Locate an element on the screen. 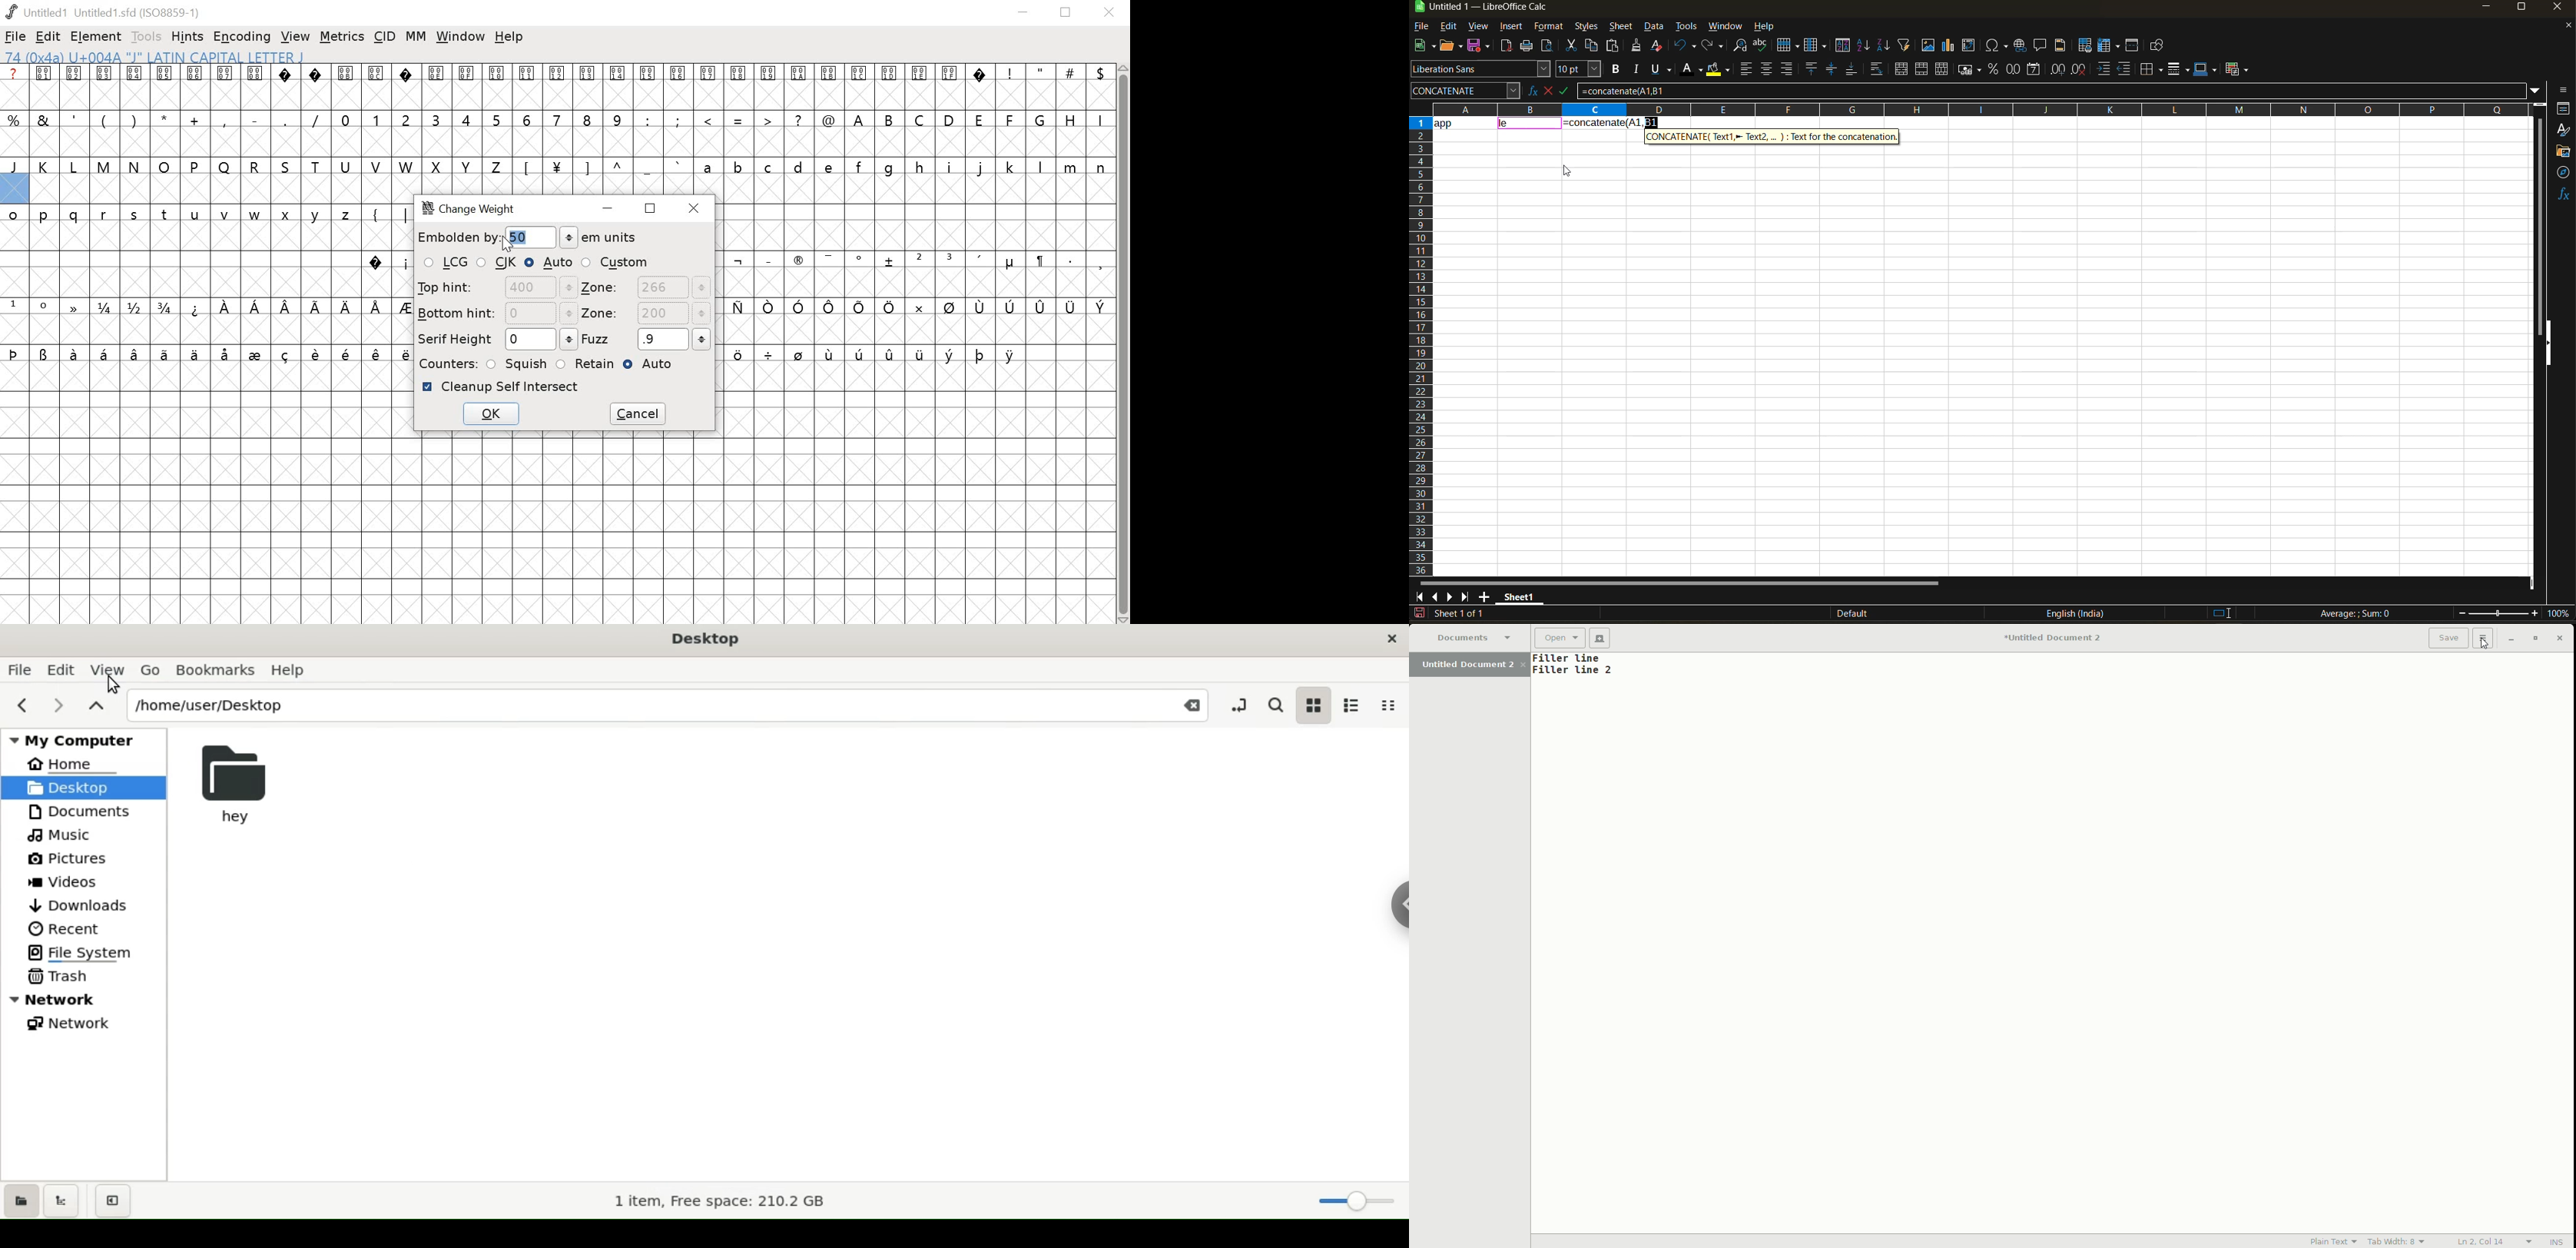  Untitled1 (Untitled1.sfd(ISO8859-1) is located at coordinates (105, 12).